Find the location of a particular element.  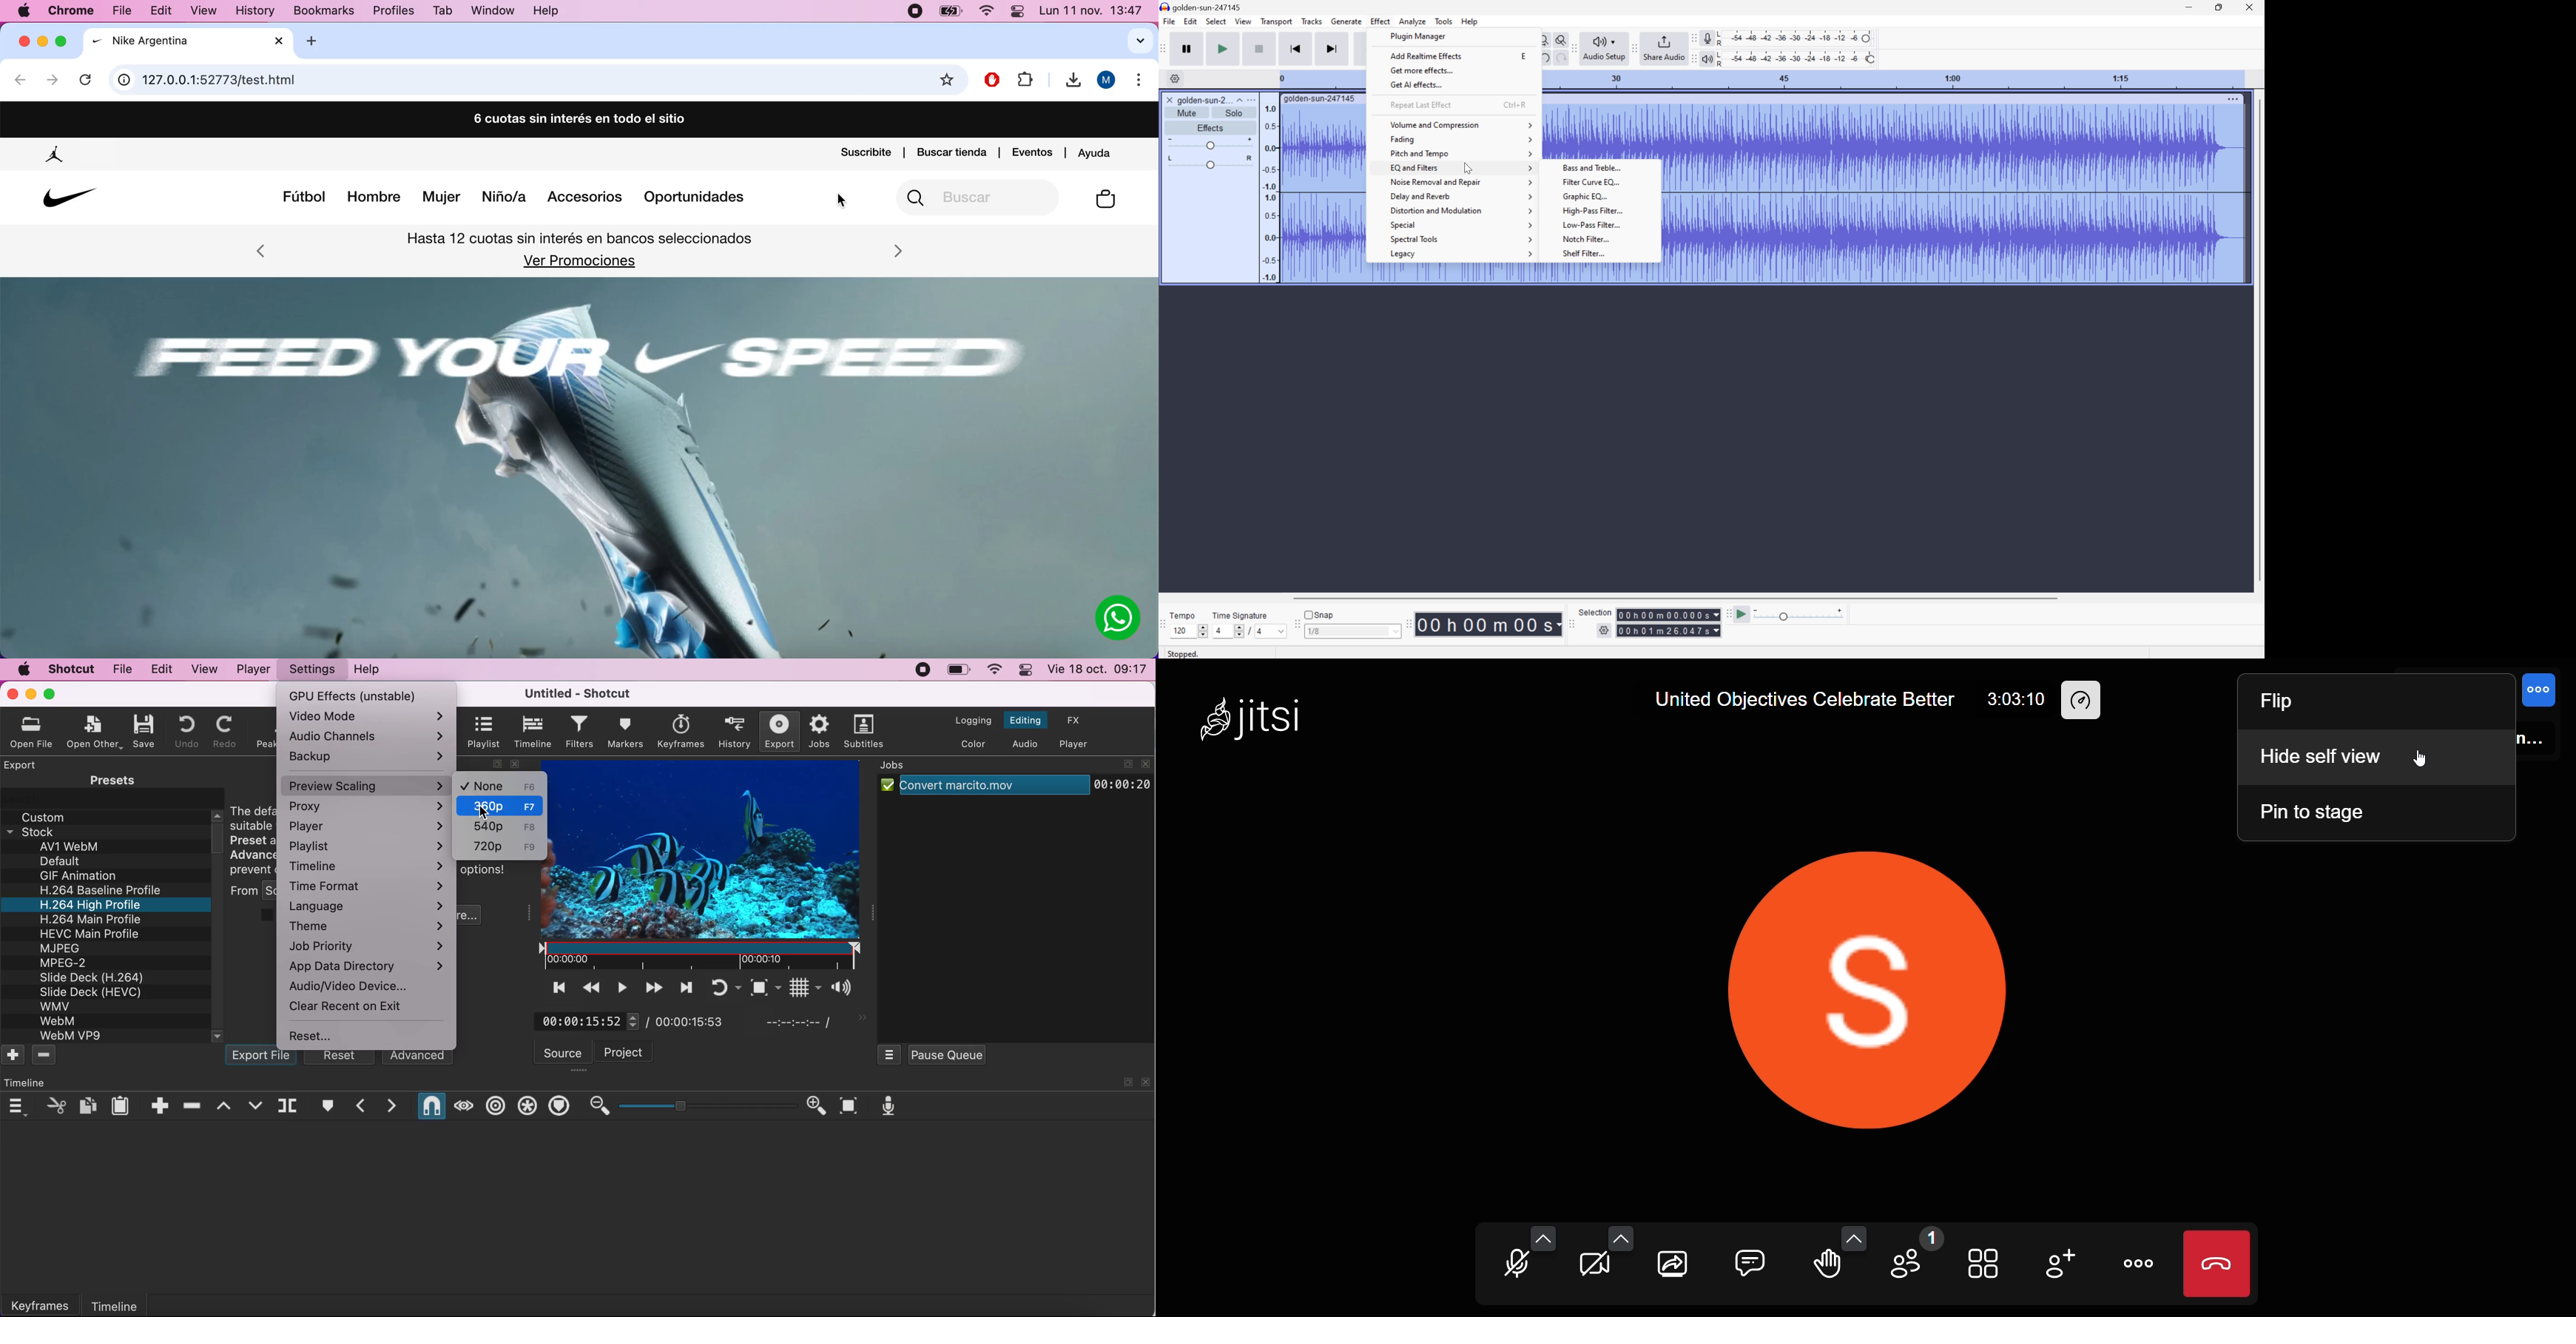

Record meter is located at coordinates (1707, 38).